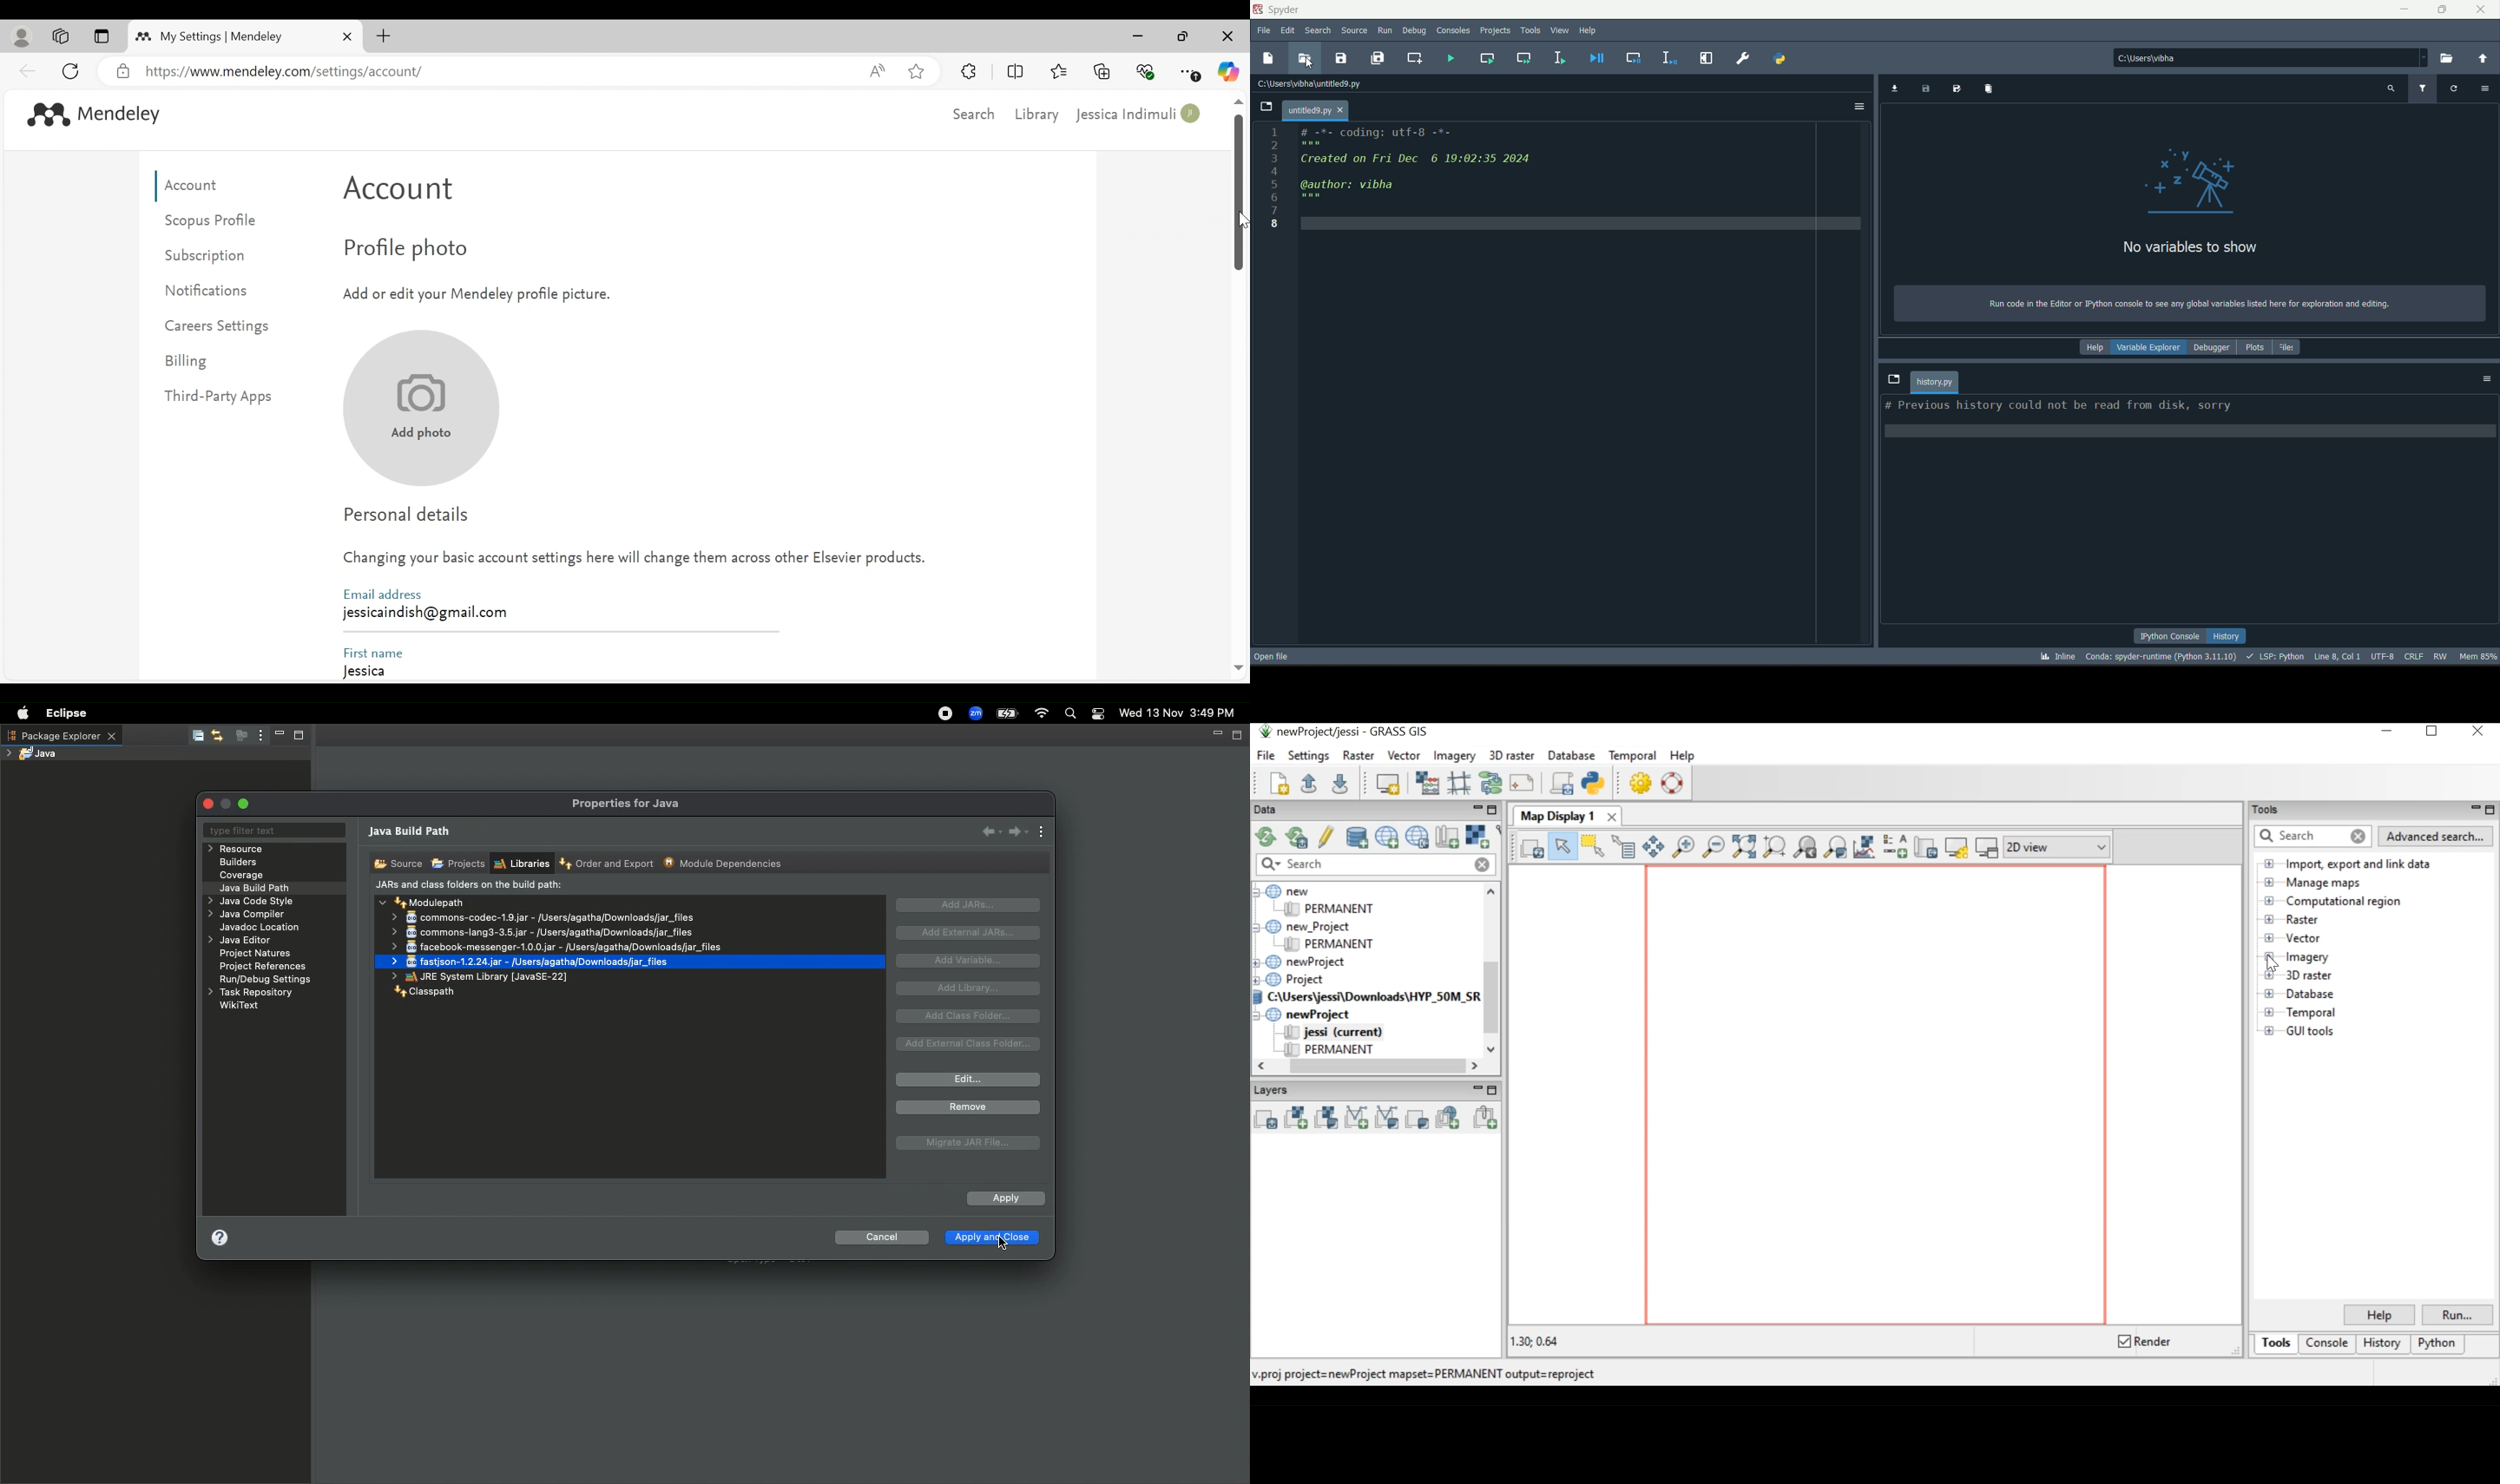  I want to click on search, so click(1319, 31).